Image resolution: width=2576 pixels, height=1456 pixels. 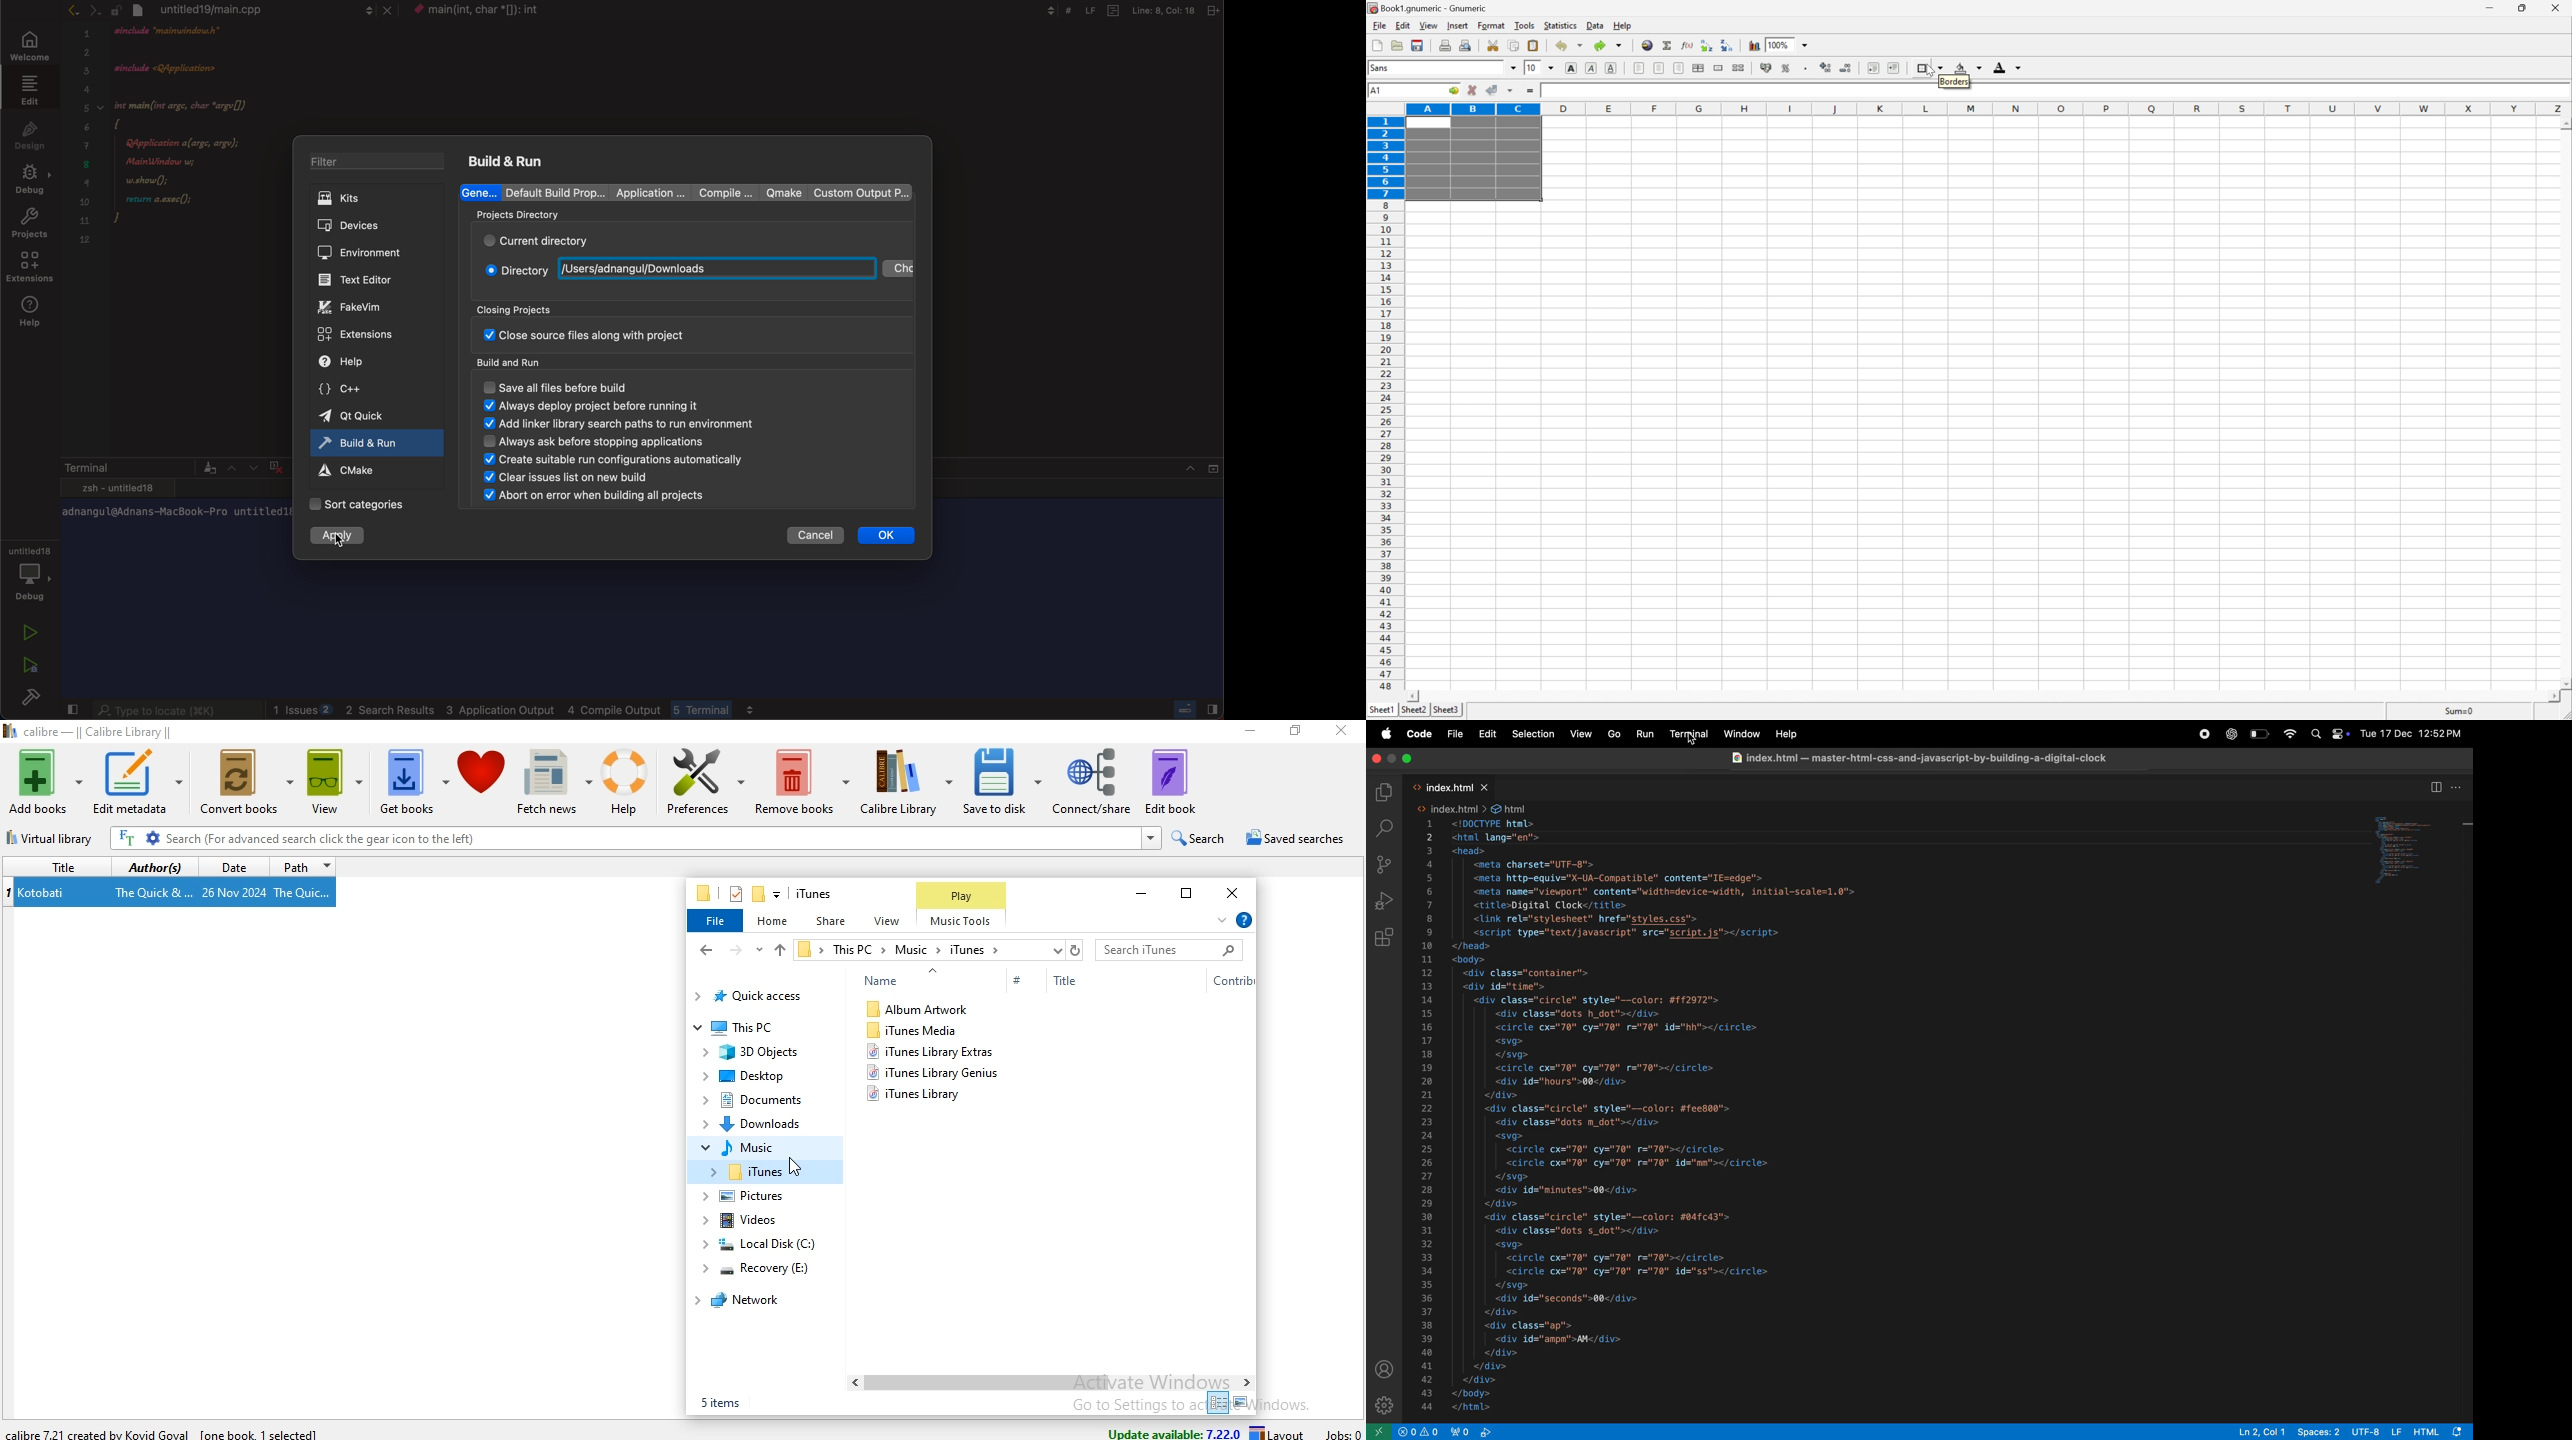 I want to click on statistics, so click(x=1561, y=27).